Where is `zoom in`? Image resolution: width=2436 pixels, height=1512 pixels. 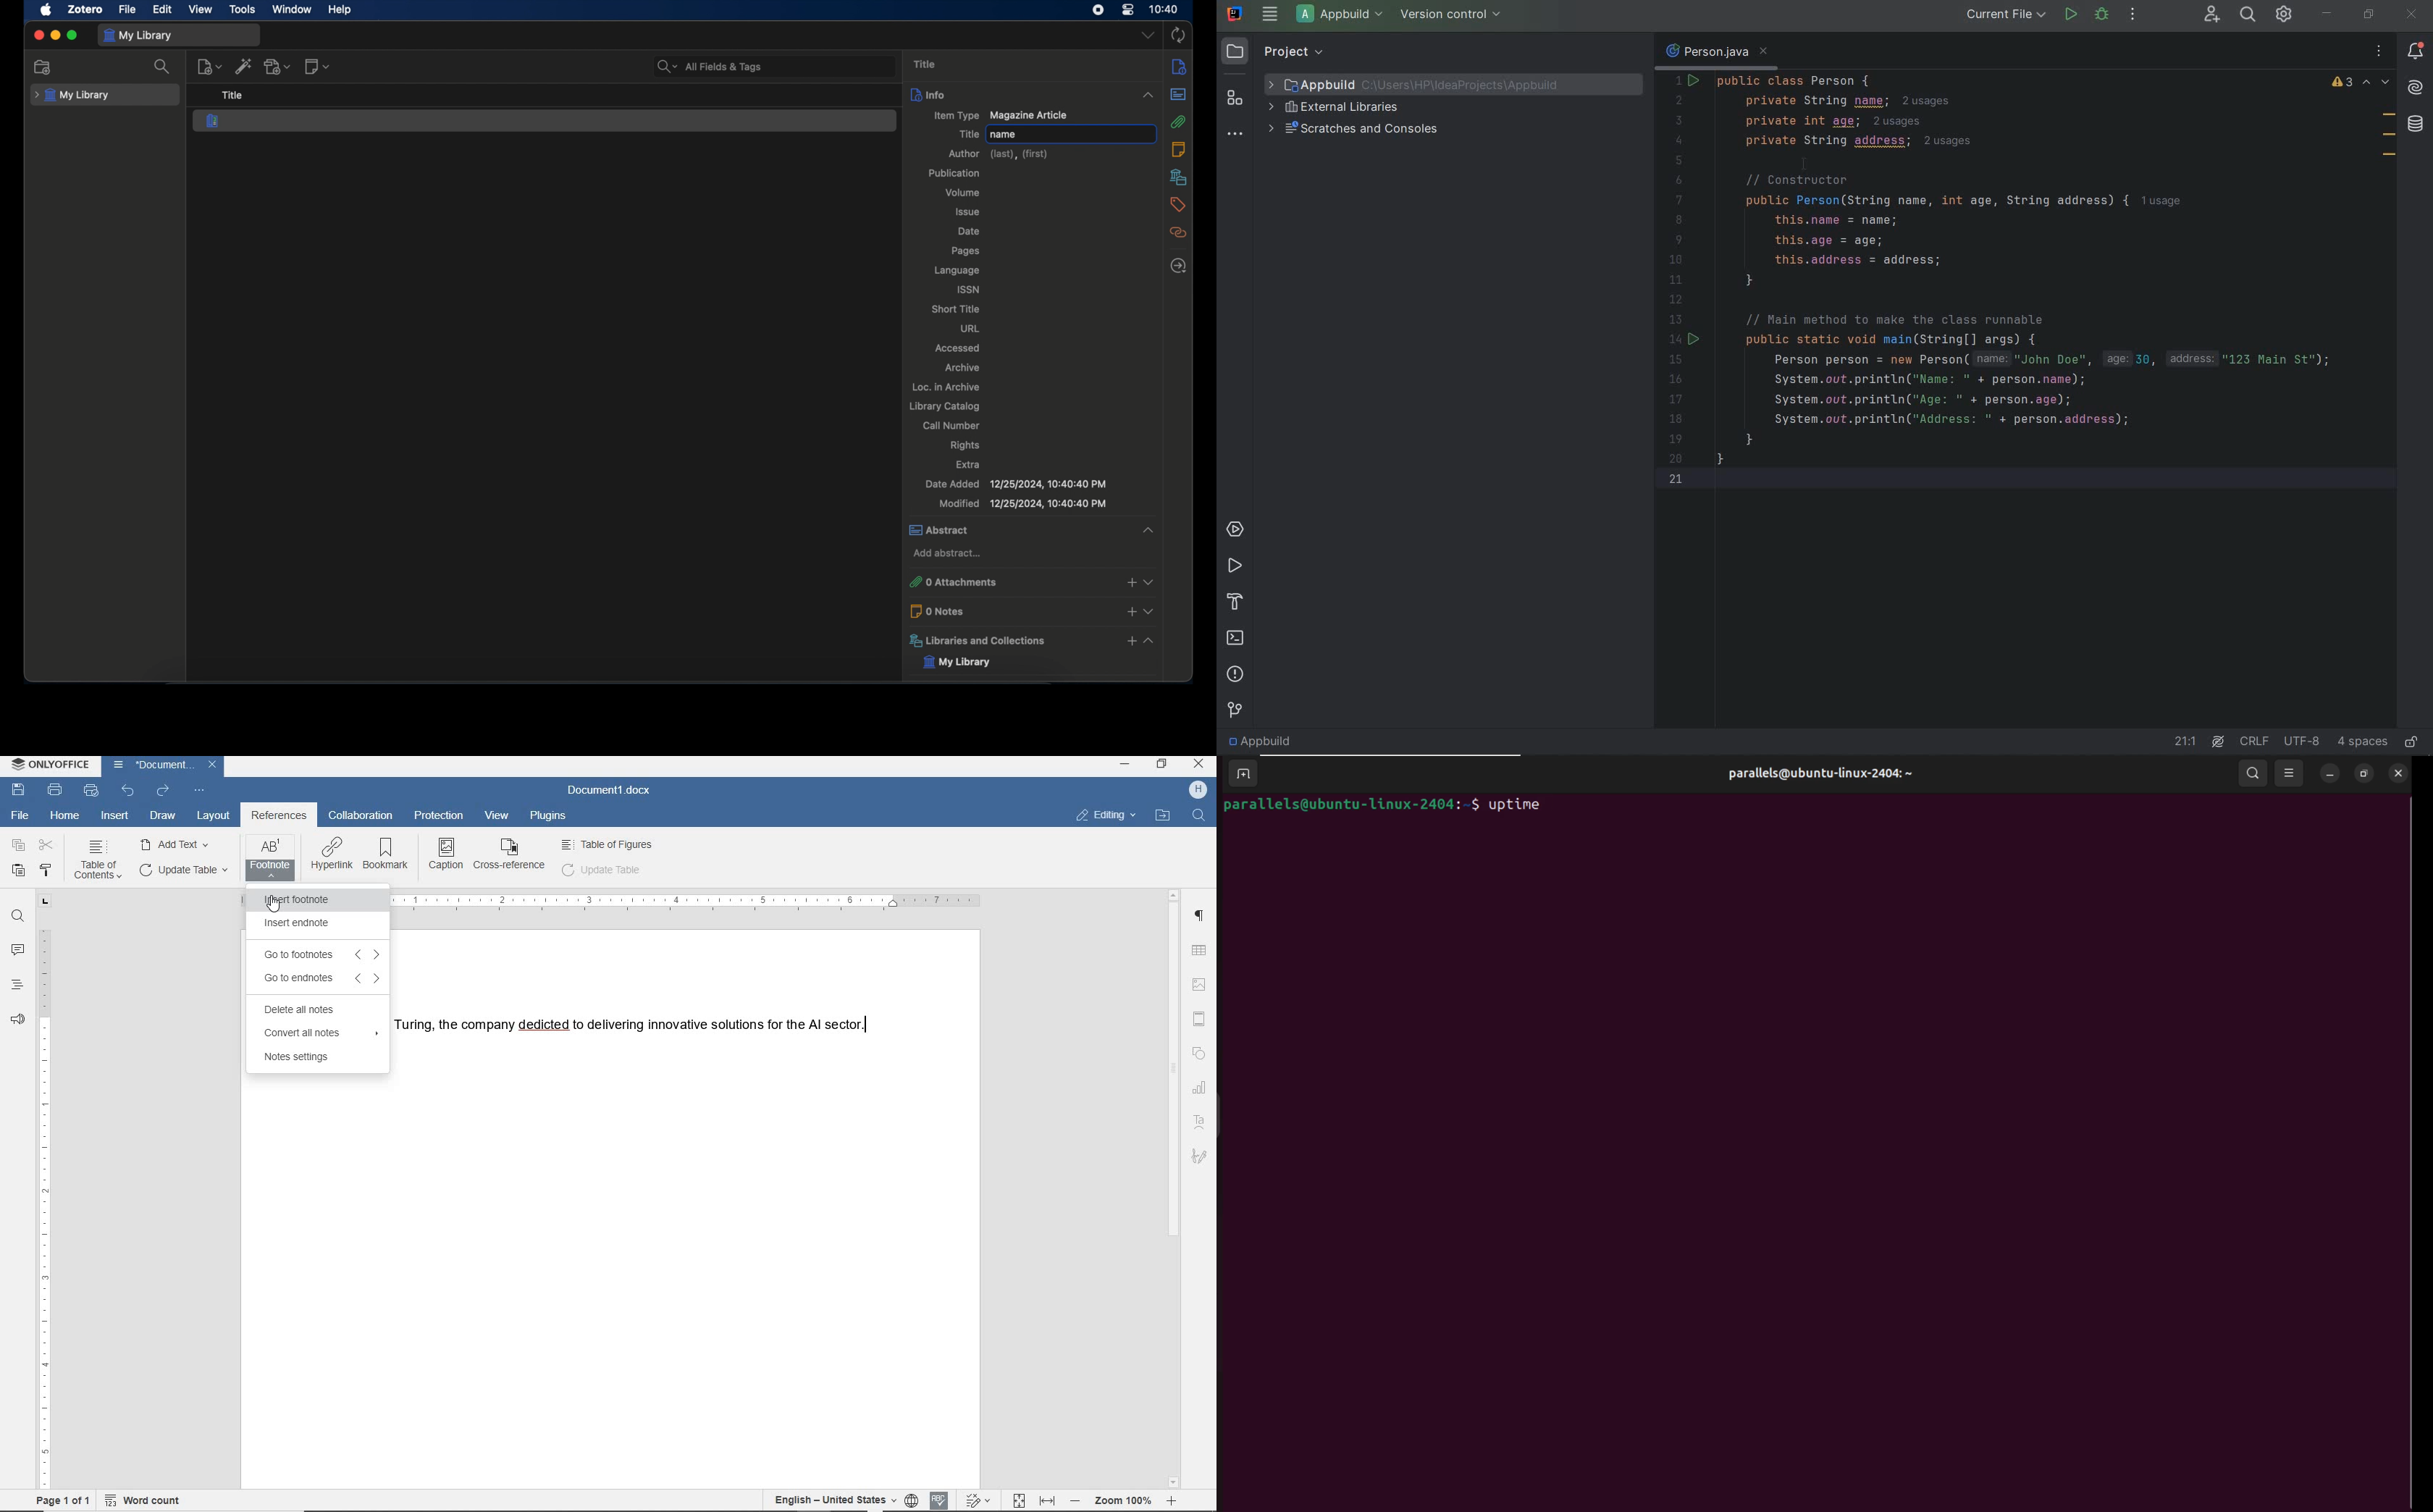
zoom in is located at coordinates (1171, 1500).